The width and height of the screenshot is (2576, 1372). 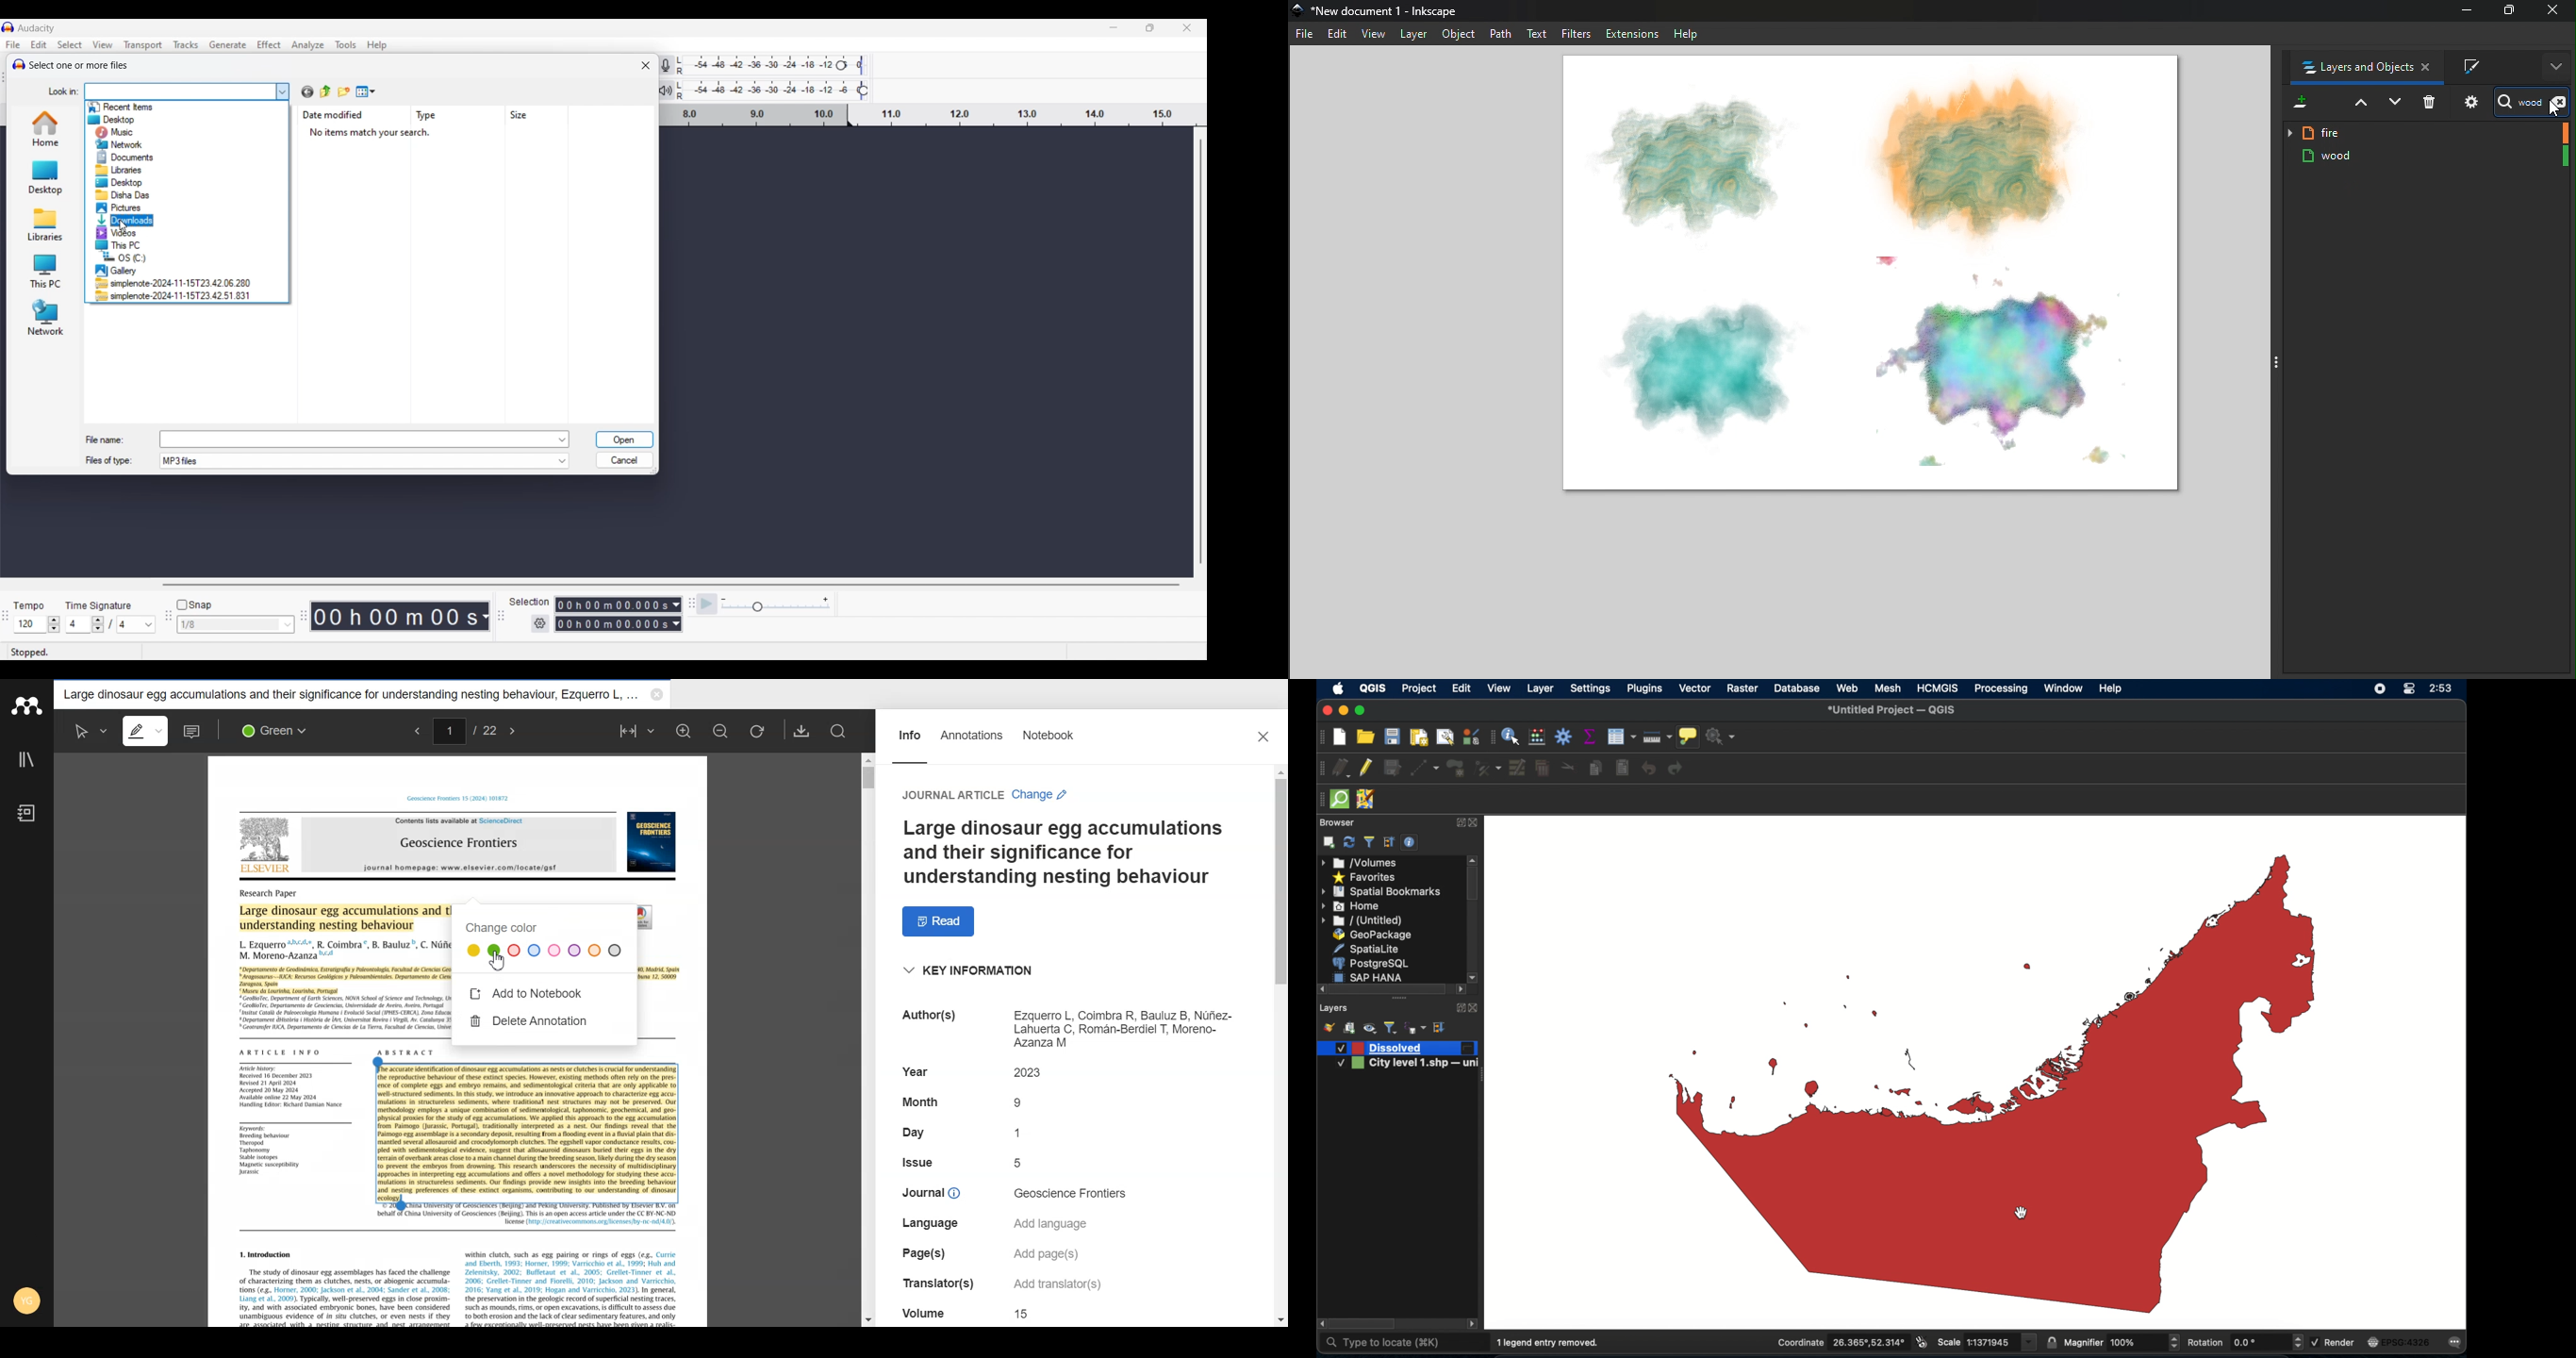 What do you see at coordinates (657, 696) in the screenshot?
I see `Close folder` at bounding box center [657, 696].